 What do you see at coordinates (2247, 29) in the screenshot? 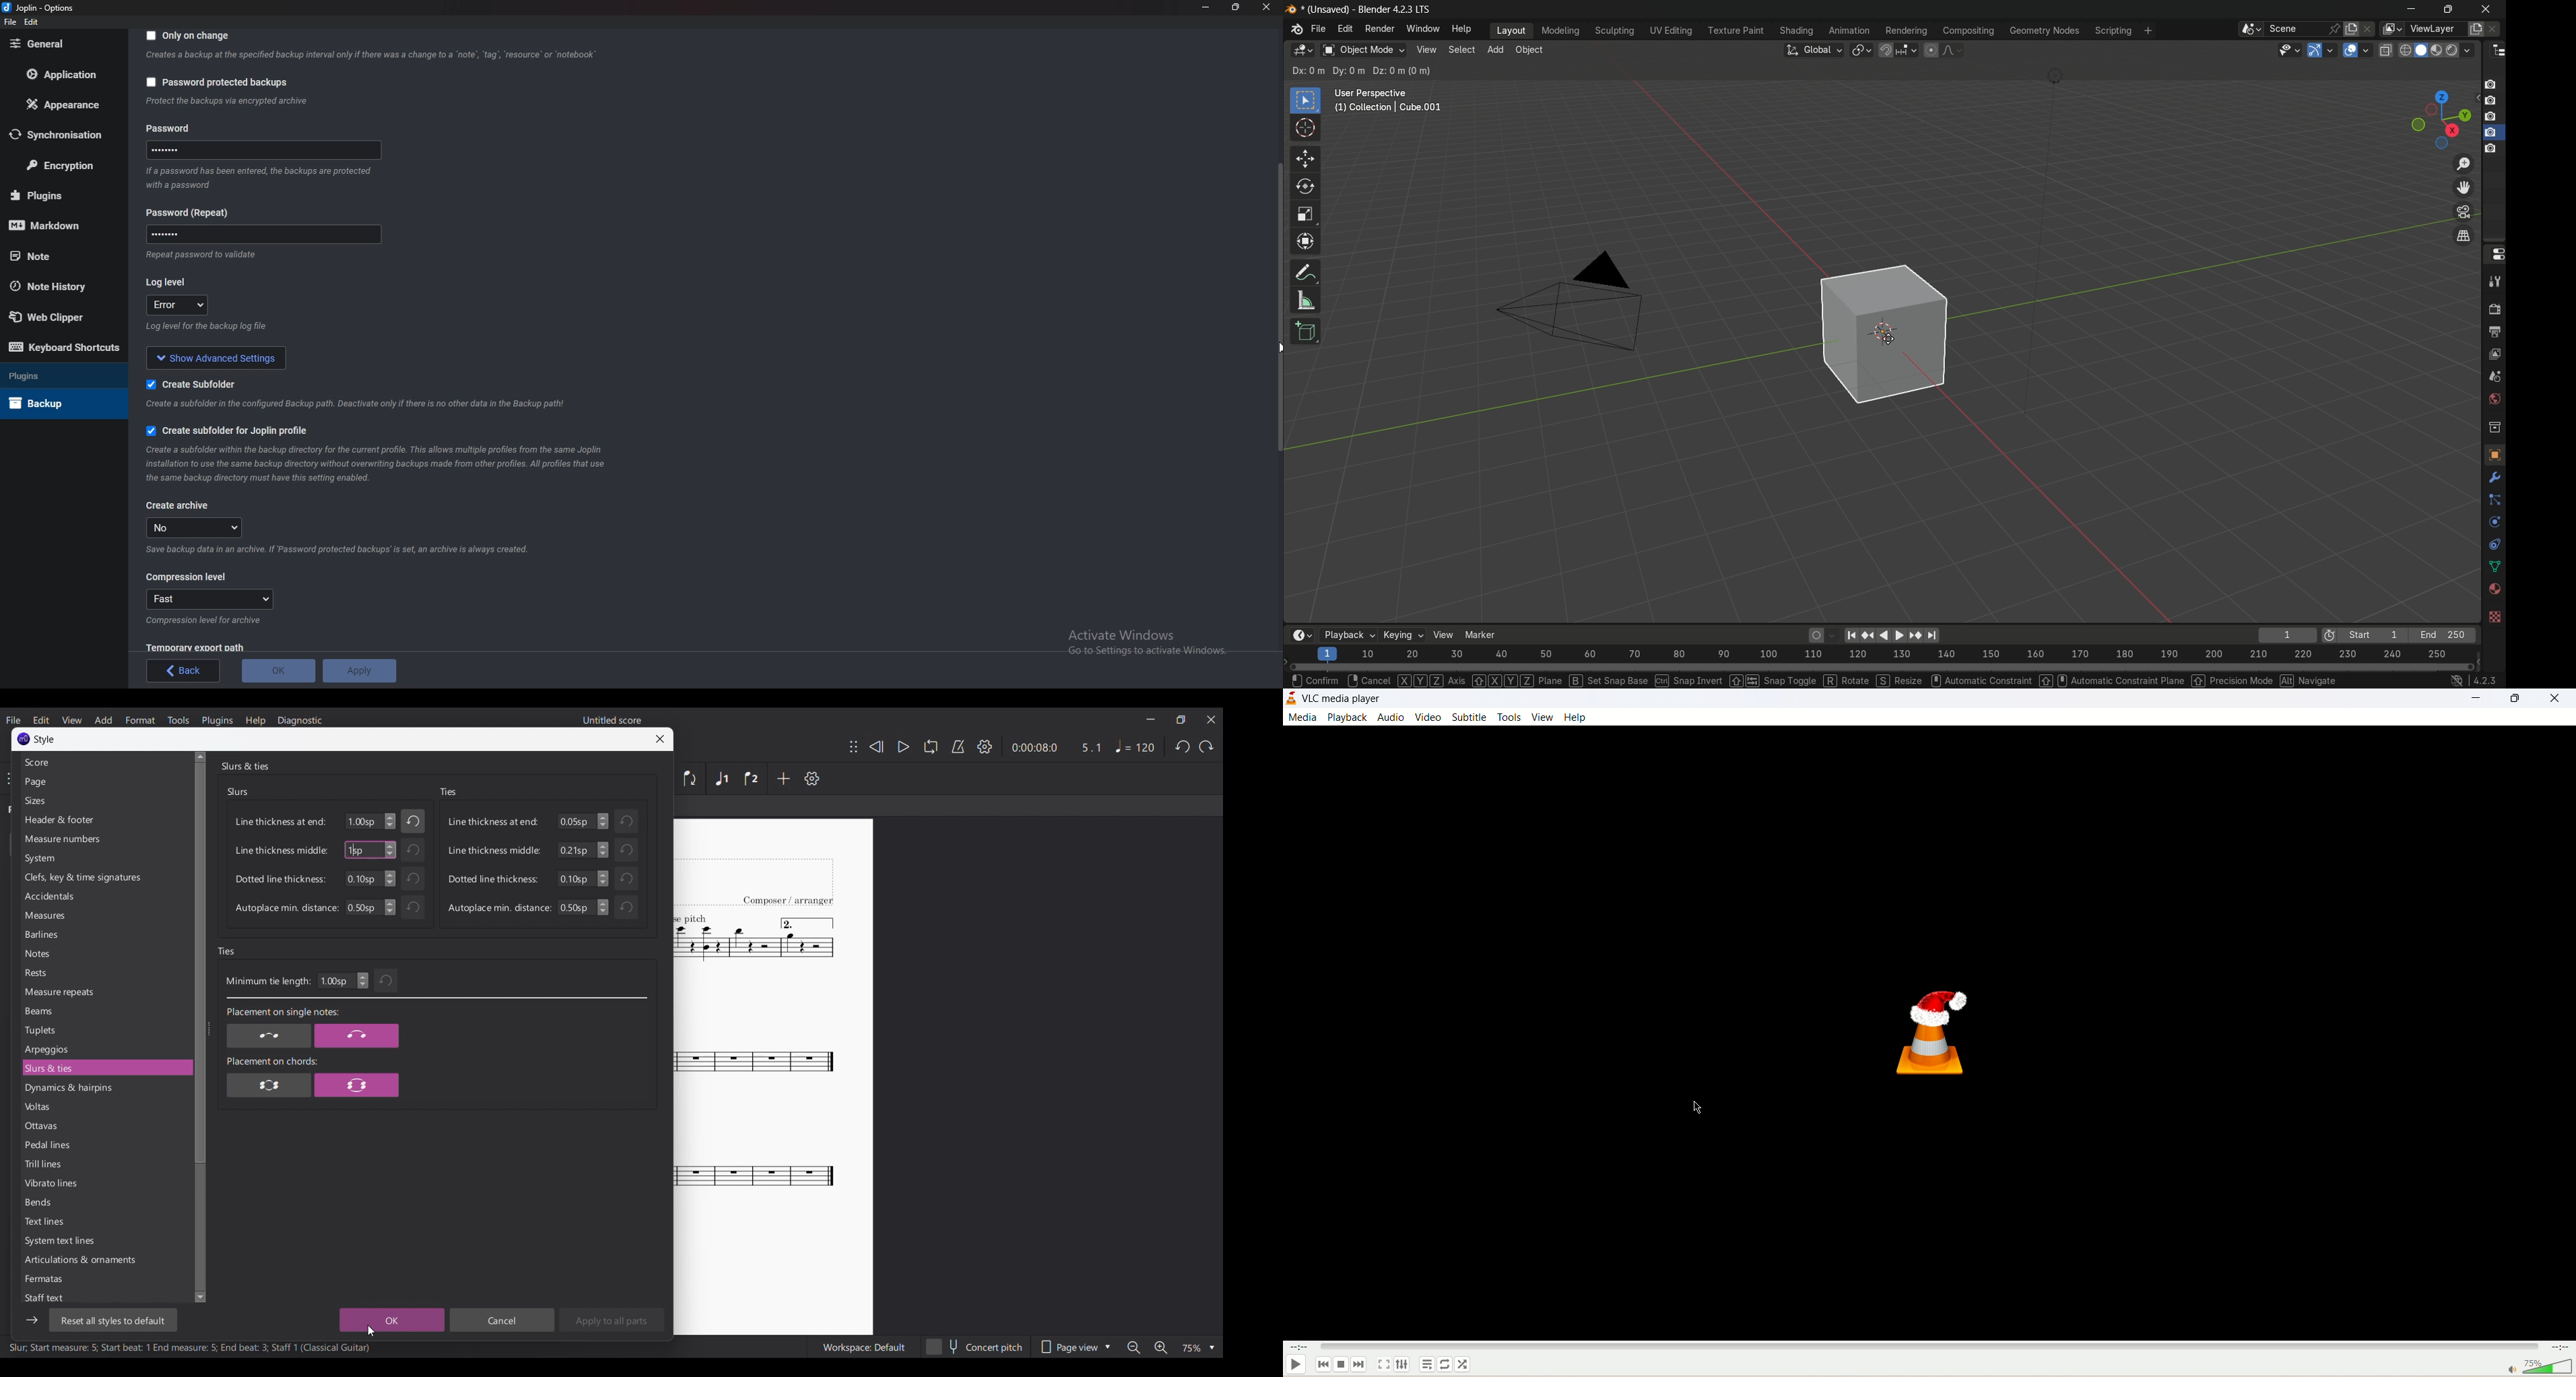
I see `link browse scene` at bounding box center [2247, 29].